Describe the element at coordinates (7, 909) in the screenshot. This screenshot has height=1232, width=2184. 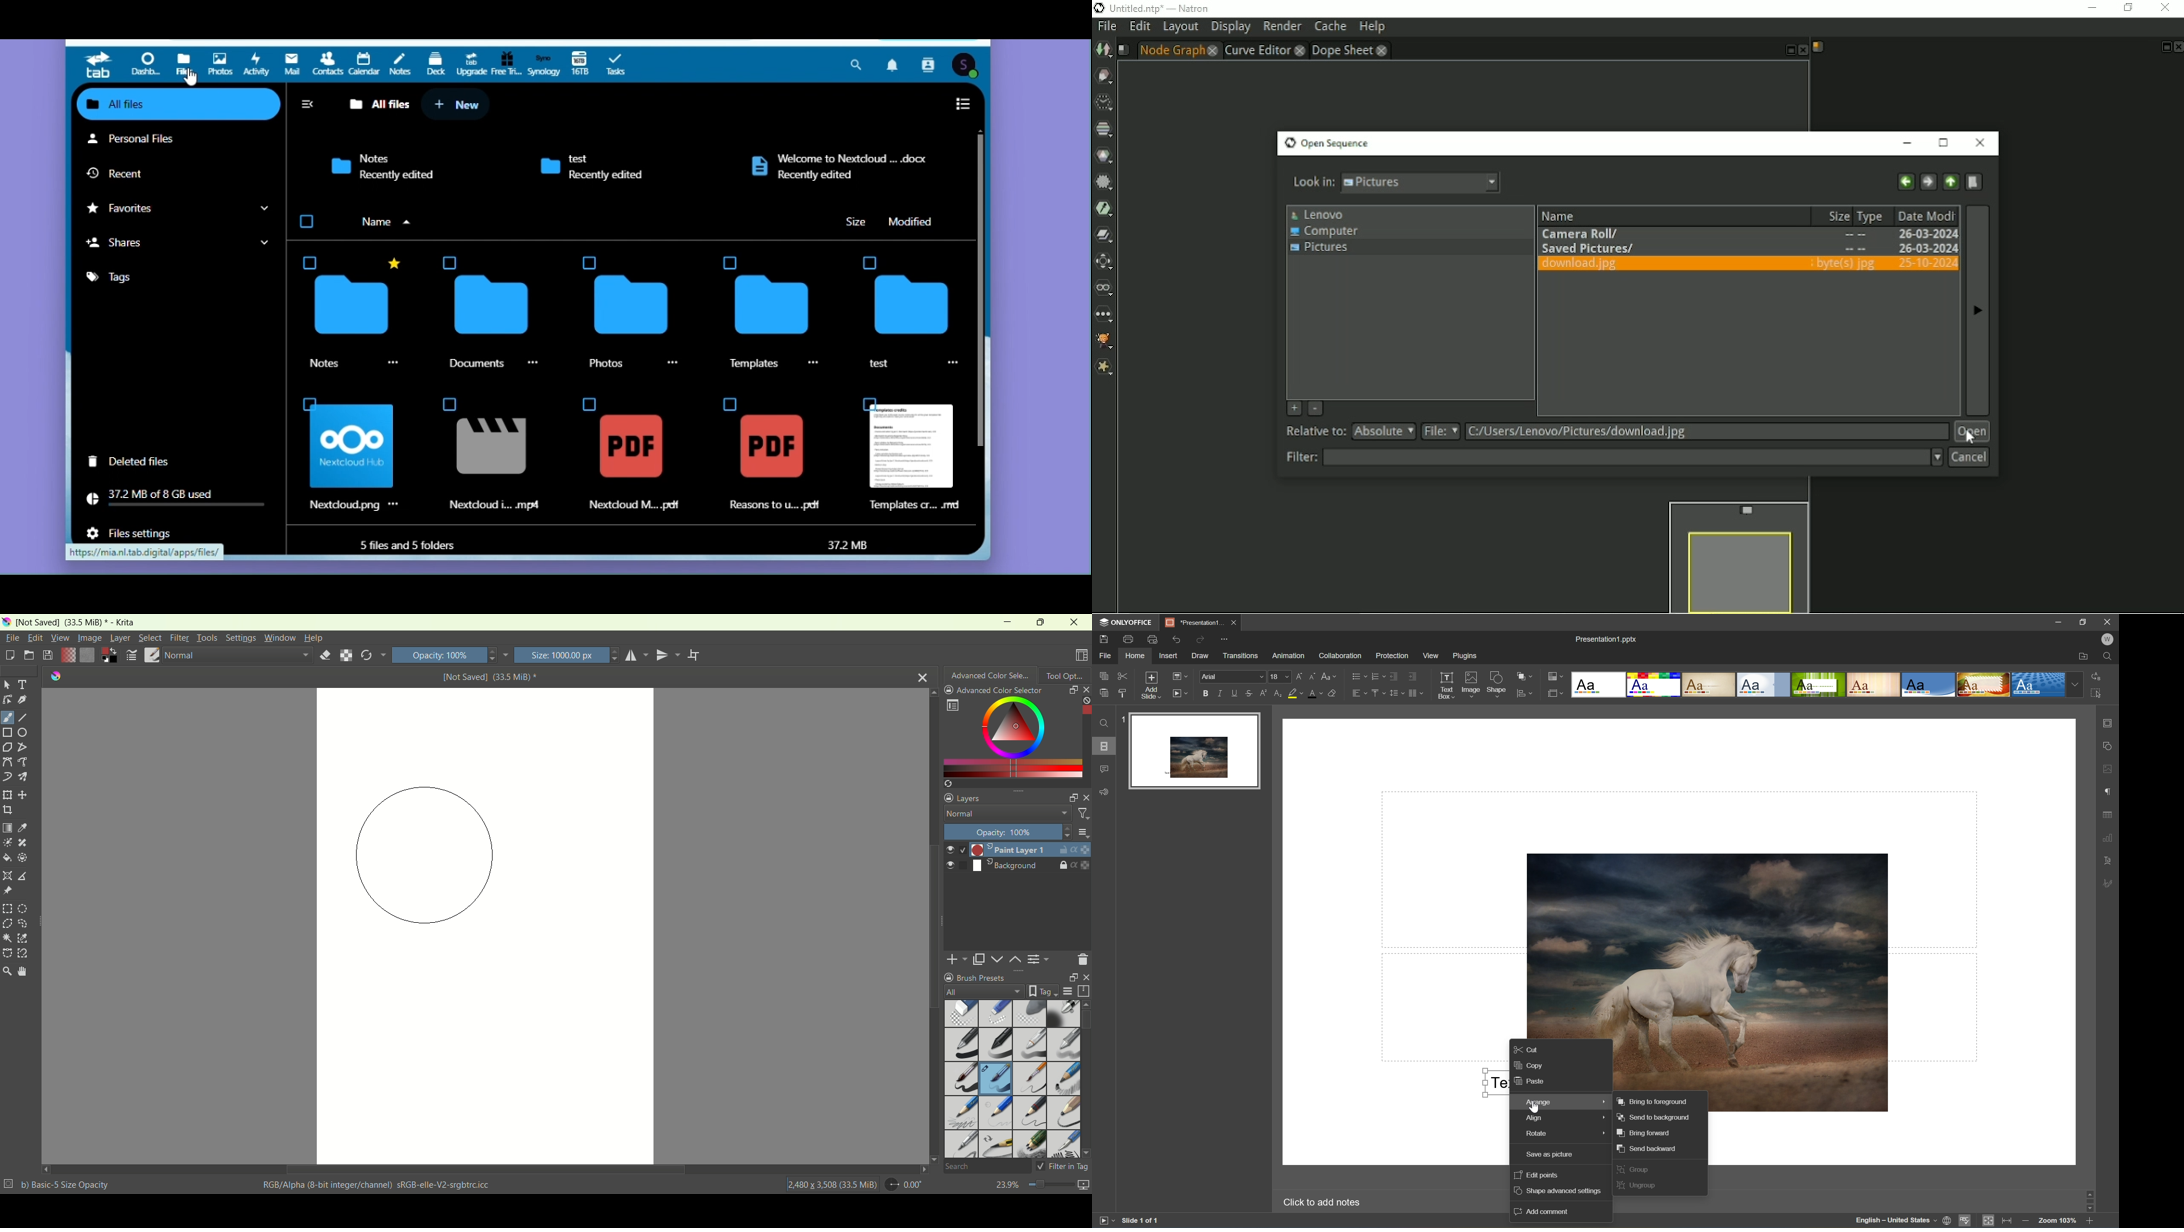
I see `rectangular selection` at that location.